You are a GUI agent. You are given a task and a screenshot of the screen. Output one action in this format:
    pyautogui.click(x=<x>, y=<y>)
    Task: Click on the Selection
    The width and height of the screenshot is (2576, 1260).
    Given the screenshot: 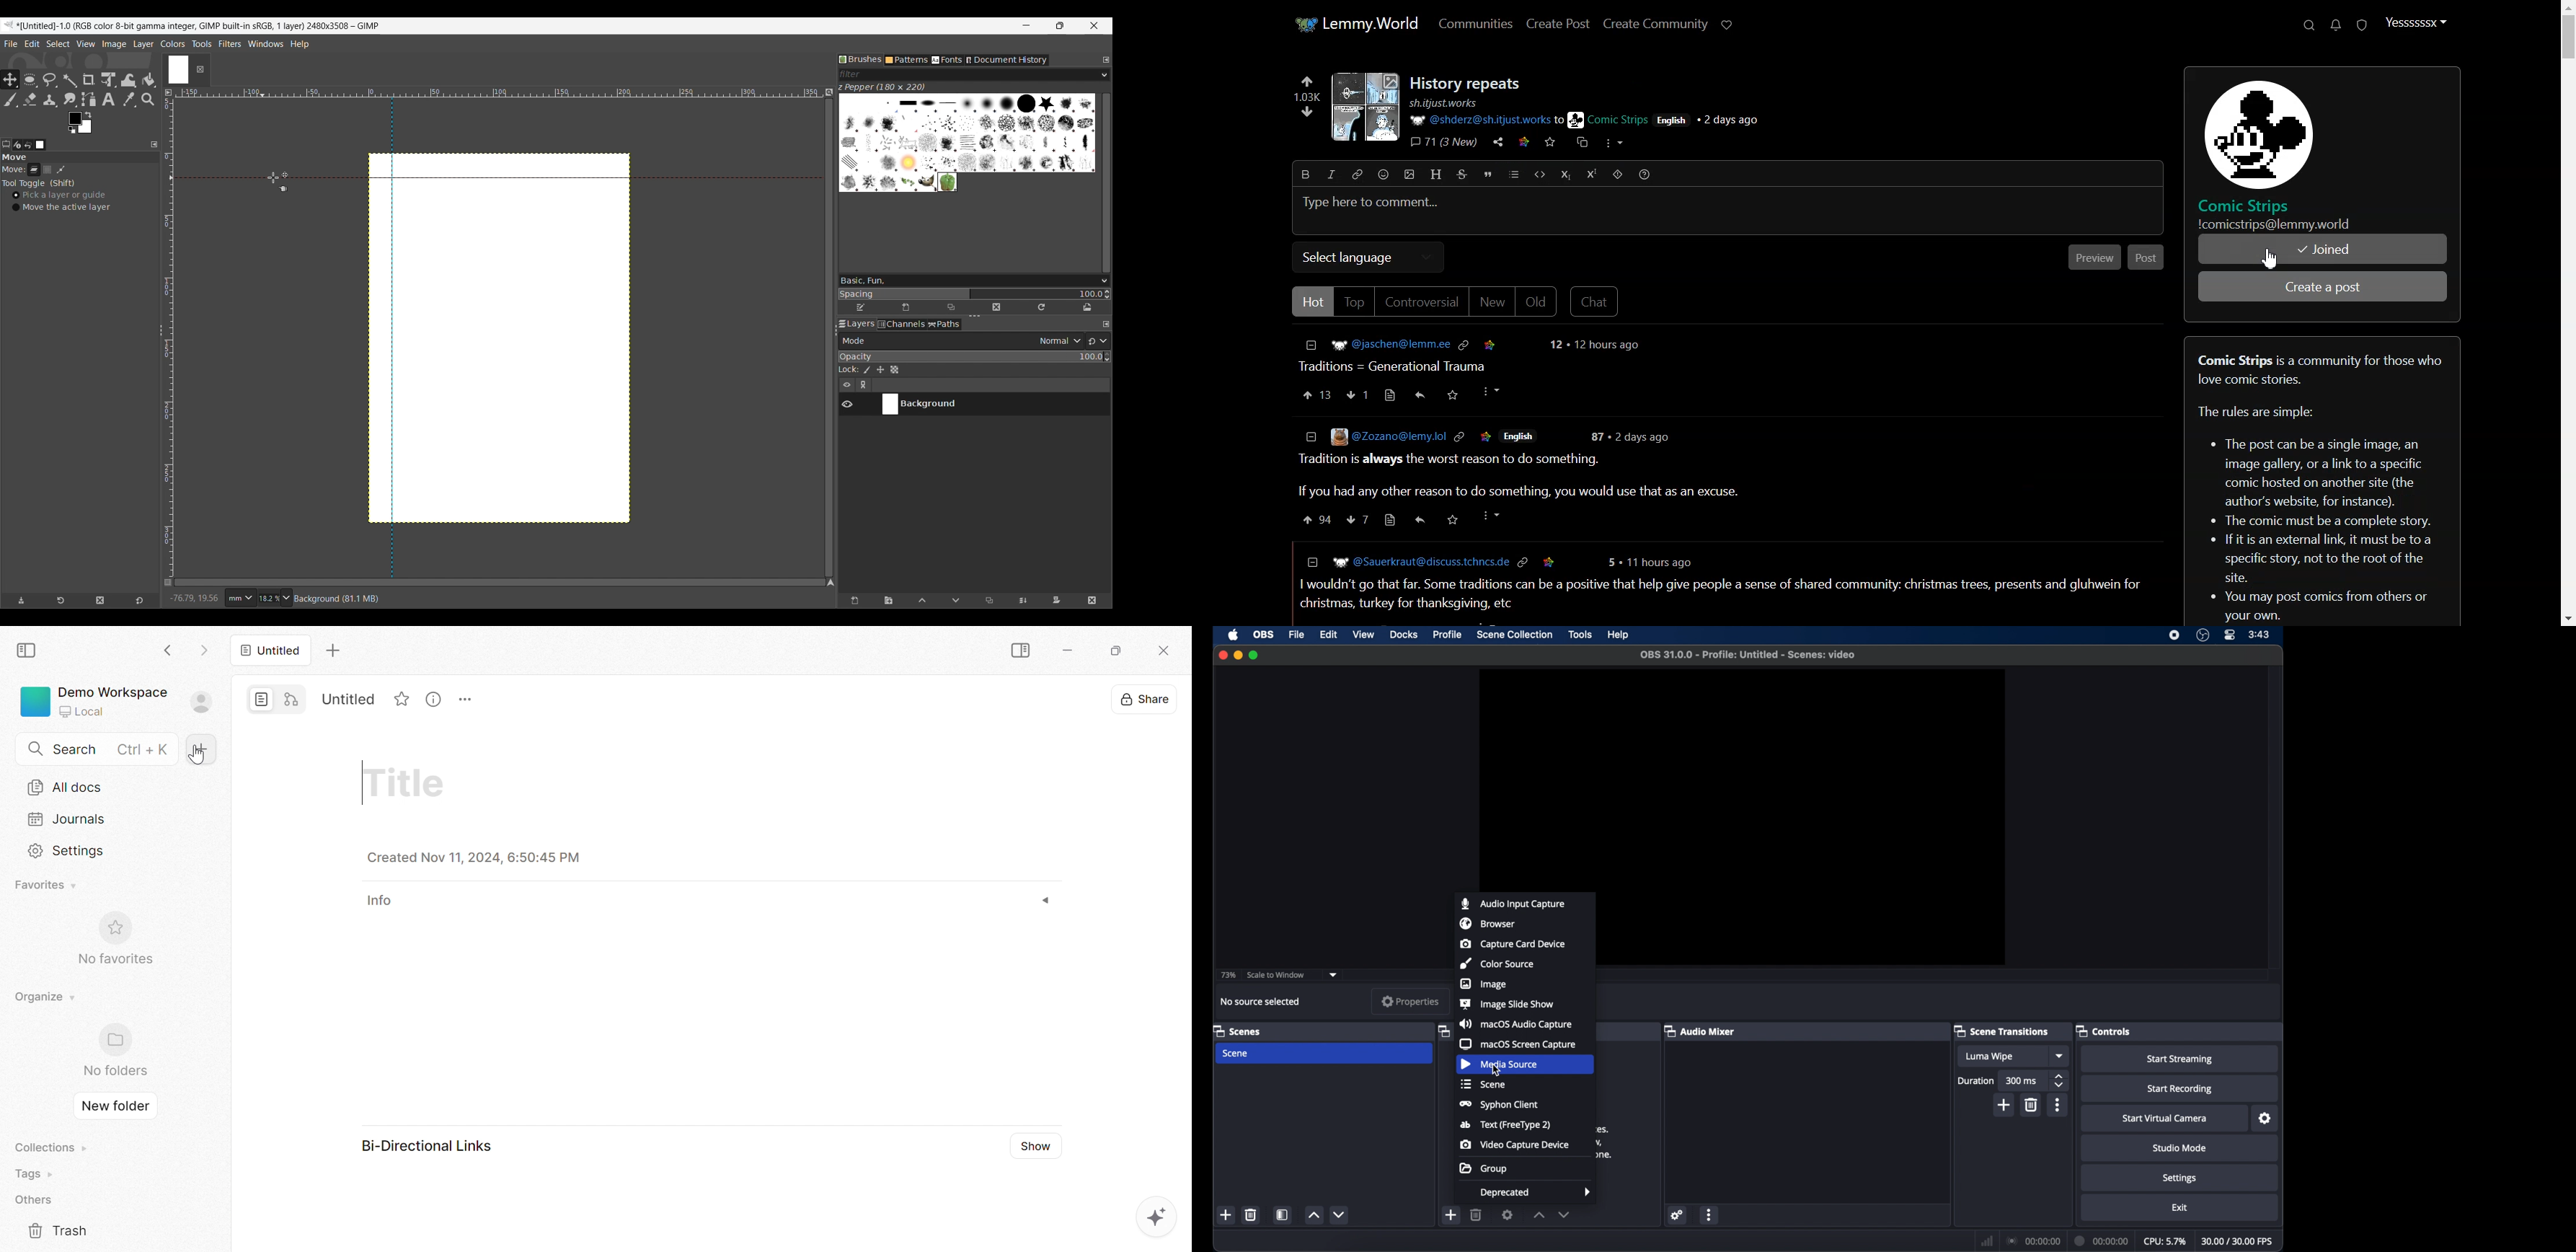 What is the action you would take?
    pyautogui.click(x=50, y=171)
    